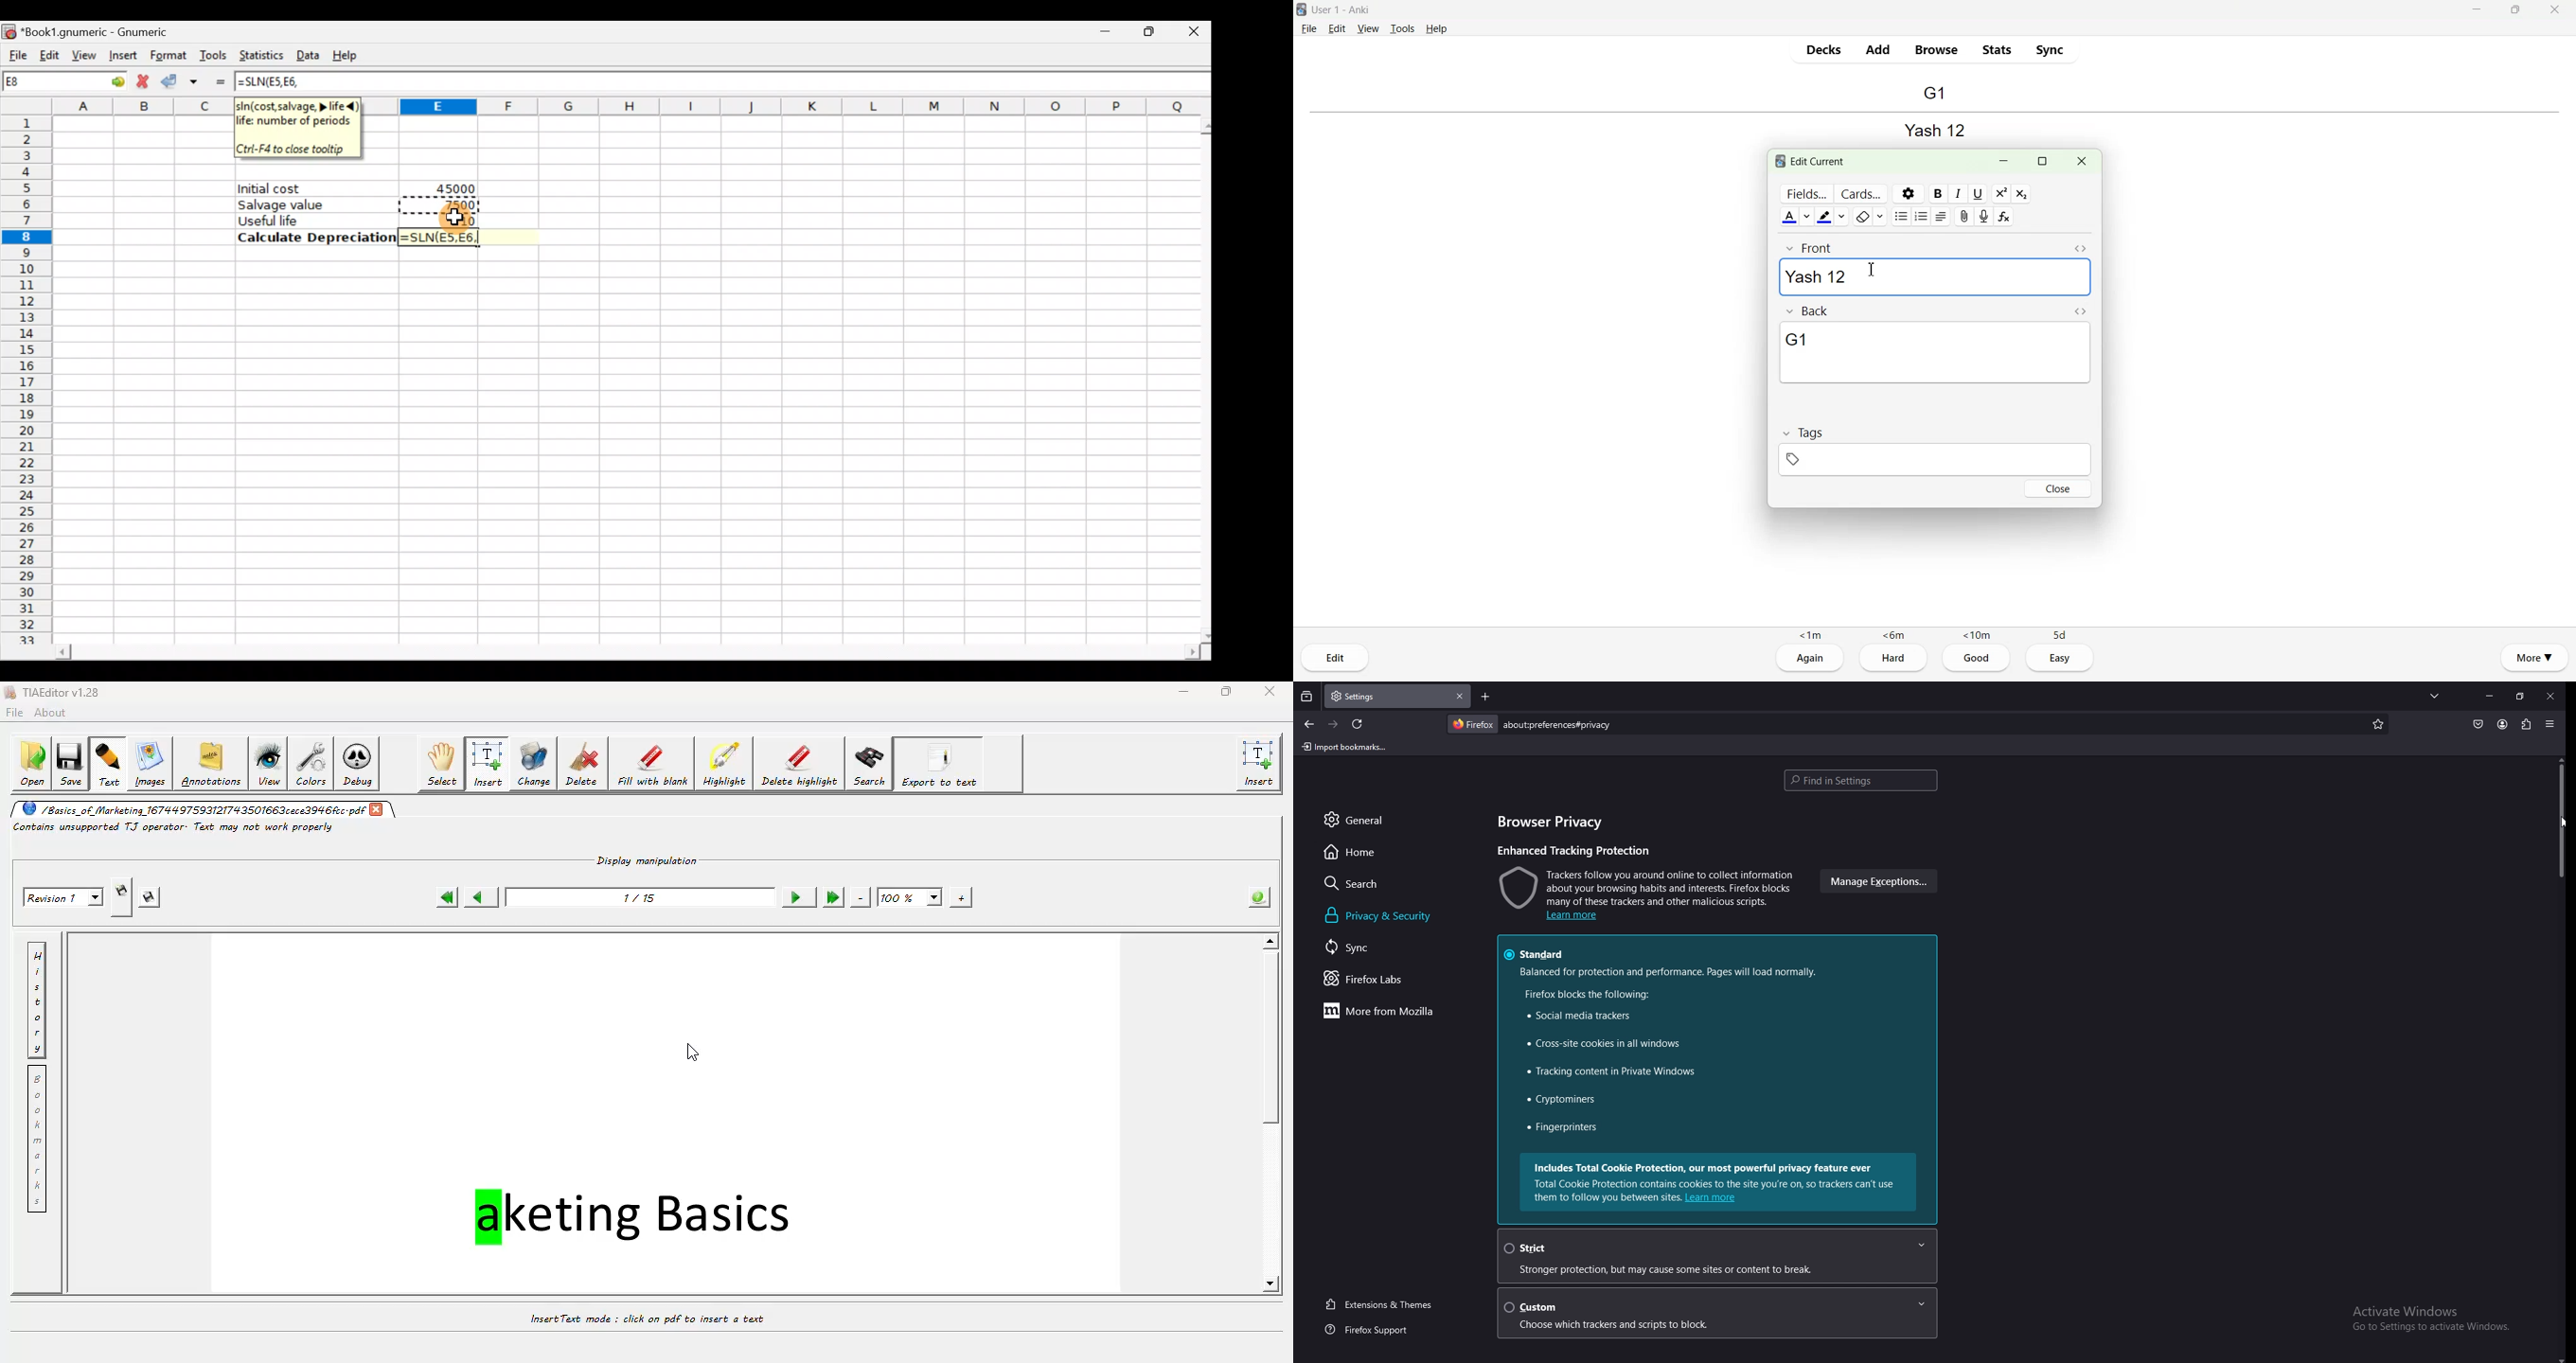 This screenshot has width=2576, height=1372. What do you see at coordinates (1934, 278) in the screenshot?
I see `Yash 12` at bounding box center [1934, 278].